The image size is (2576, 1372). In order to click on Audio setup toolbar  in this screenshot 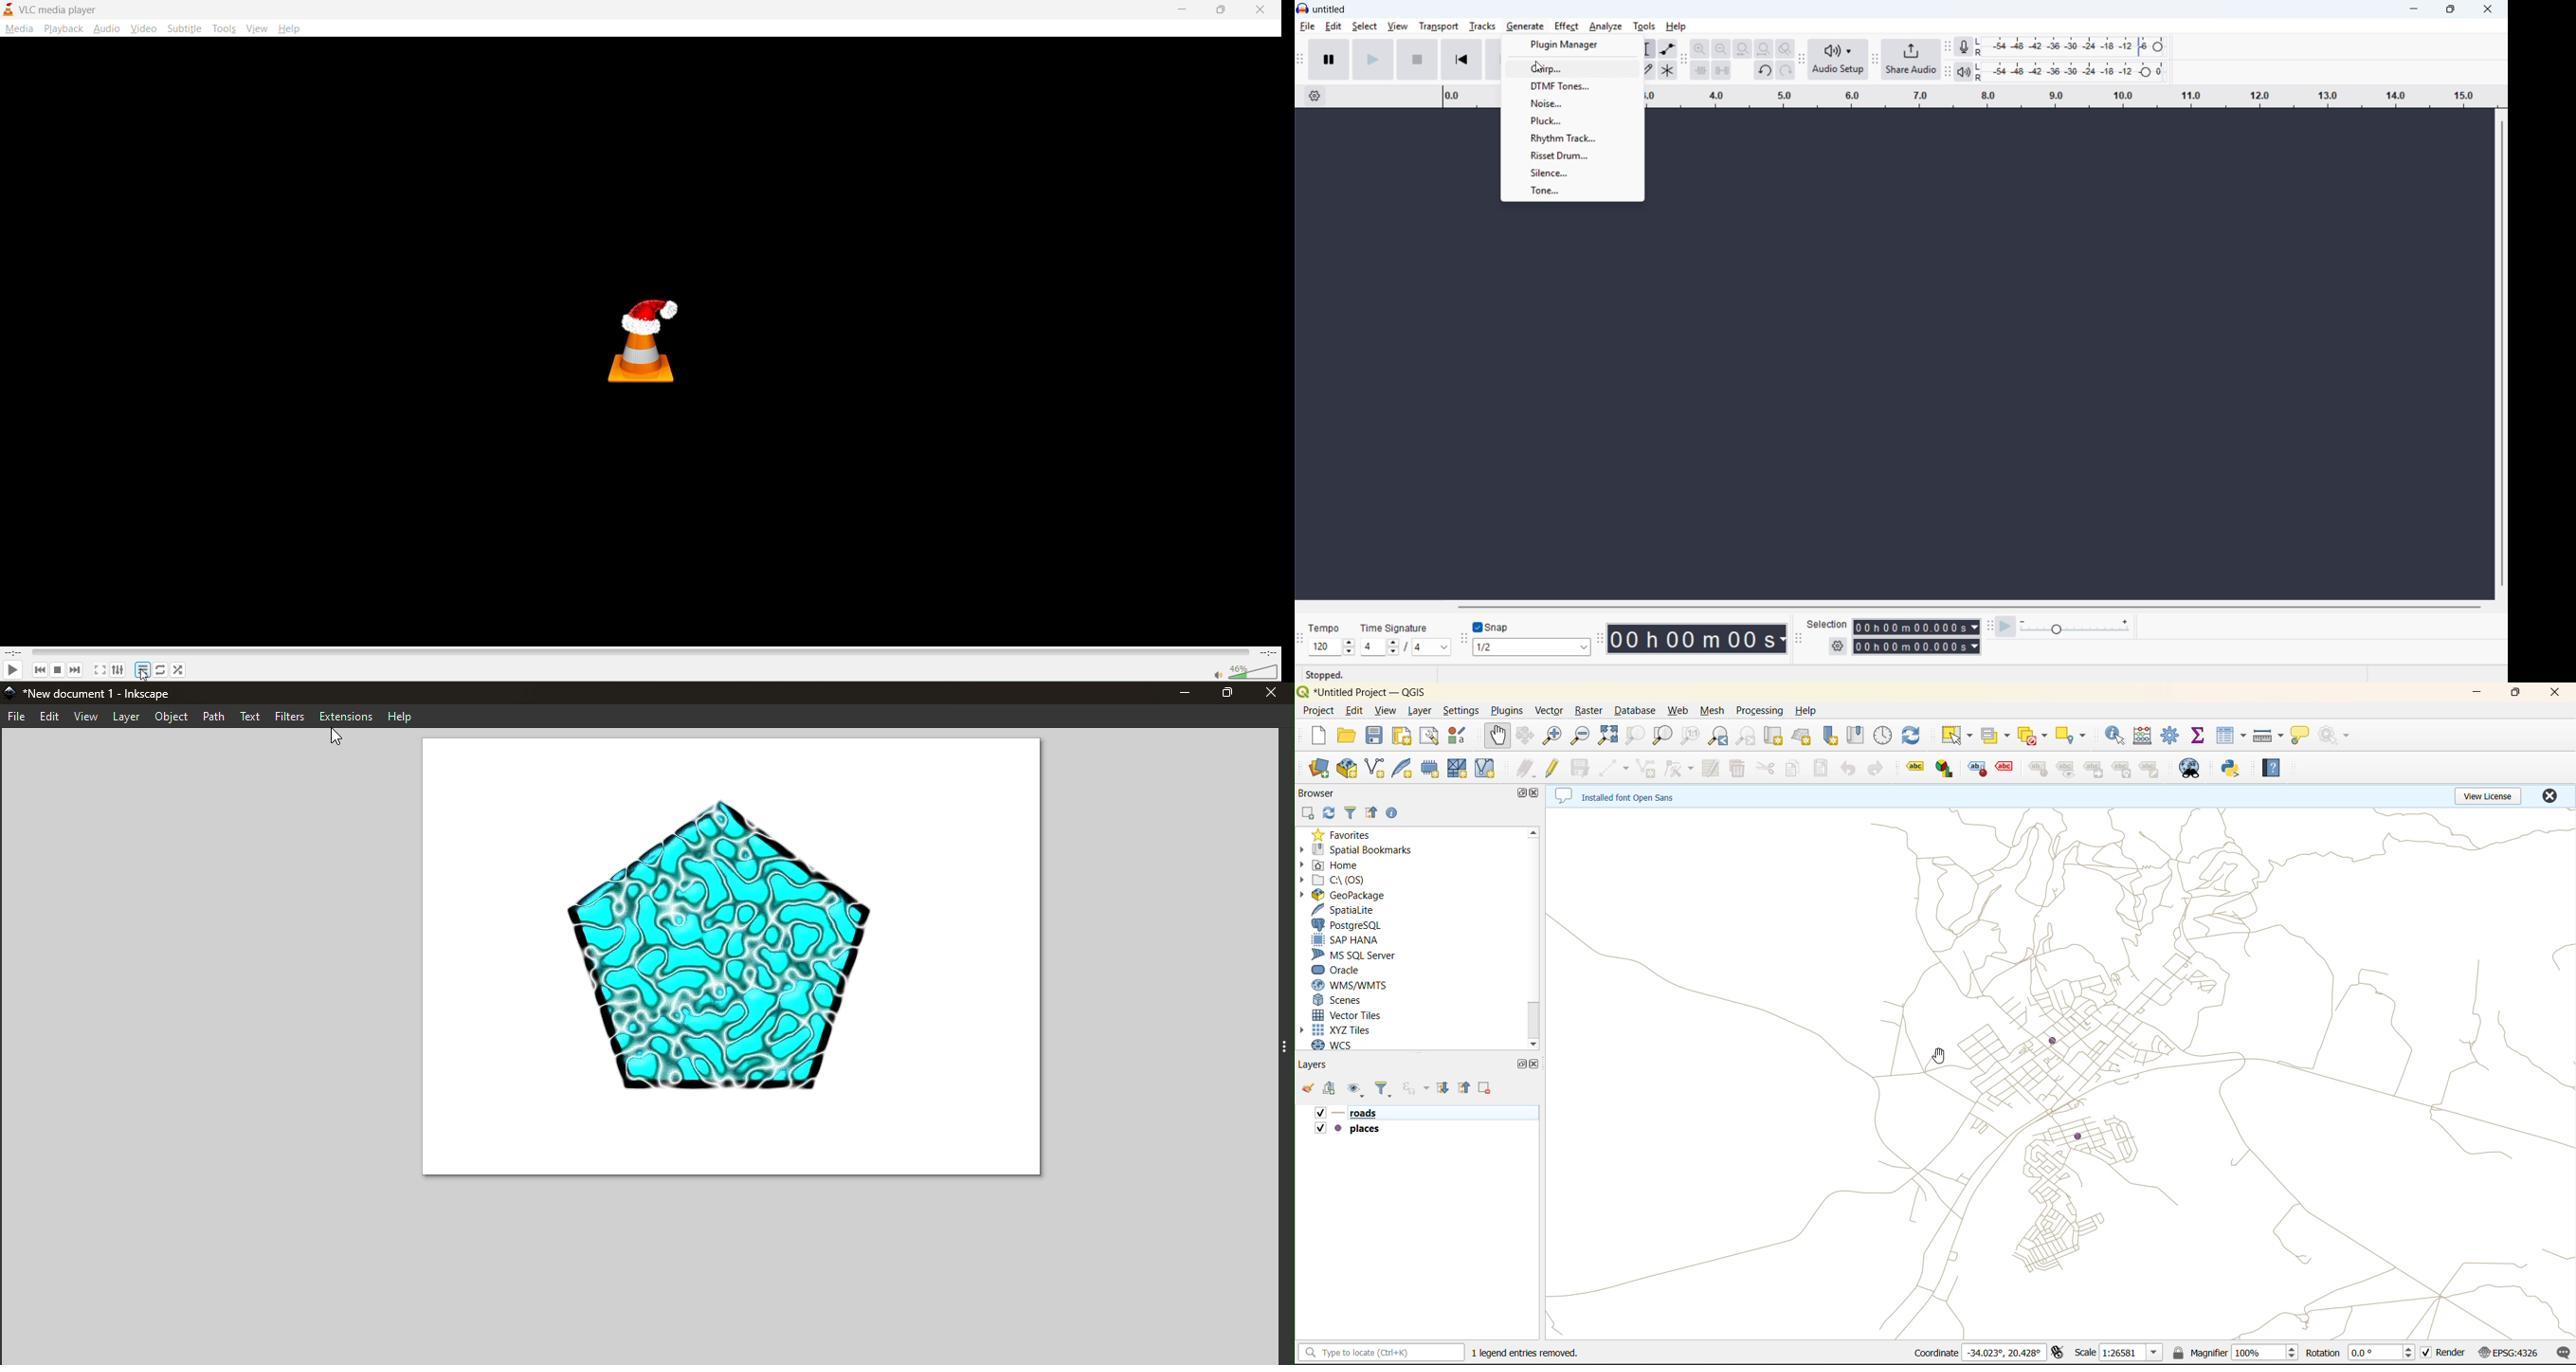, I will do `click(1801, 59)`.